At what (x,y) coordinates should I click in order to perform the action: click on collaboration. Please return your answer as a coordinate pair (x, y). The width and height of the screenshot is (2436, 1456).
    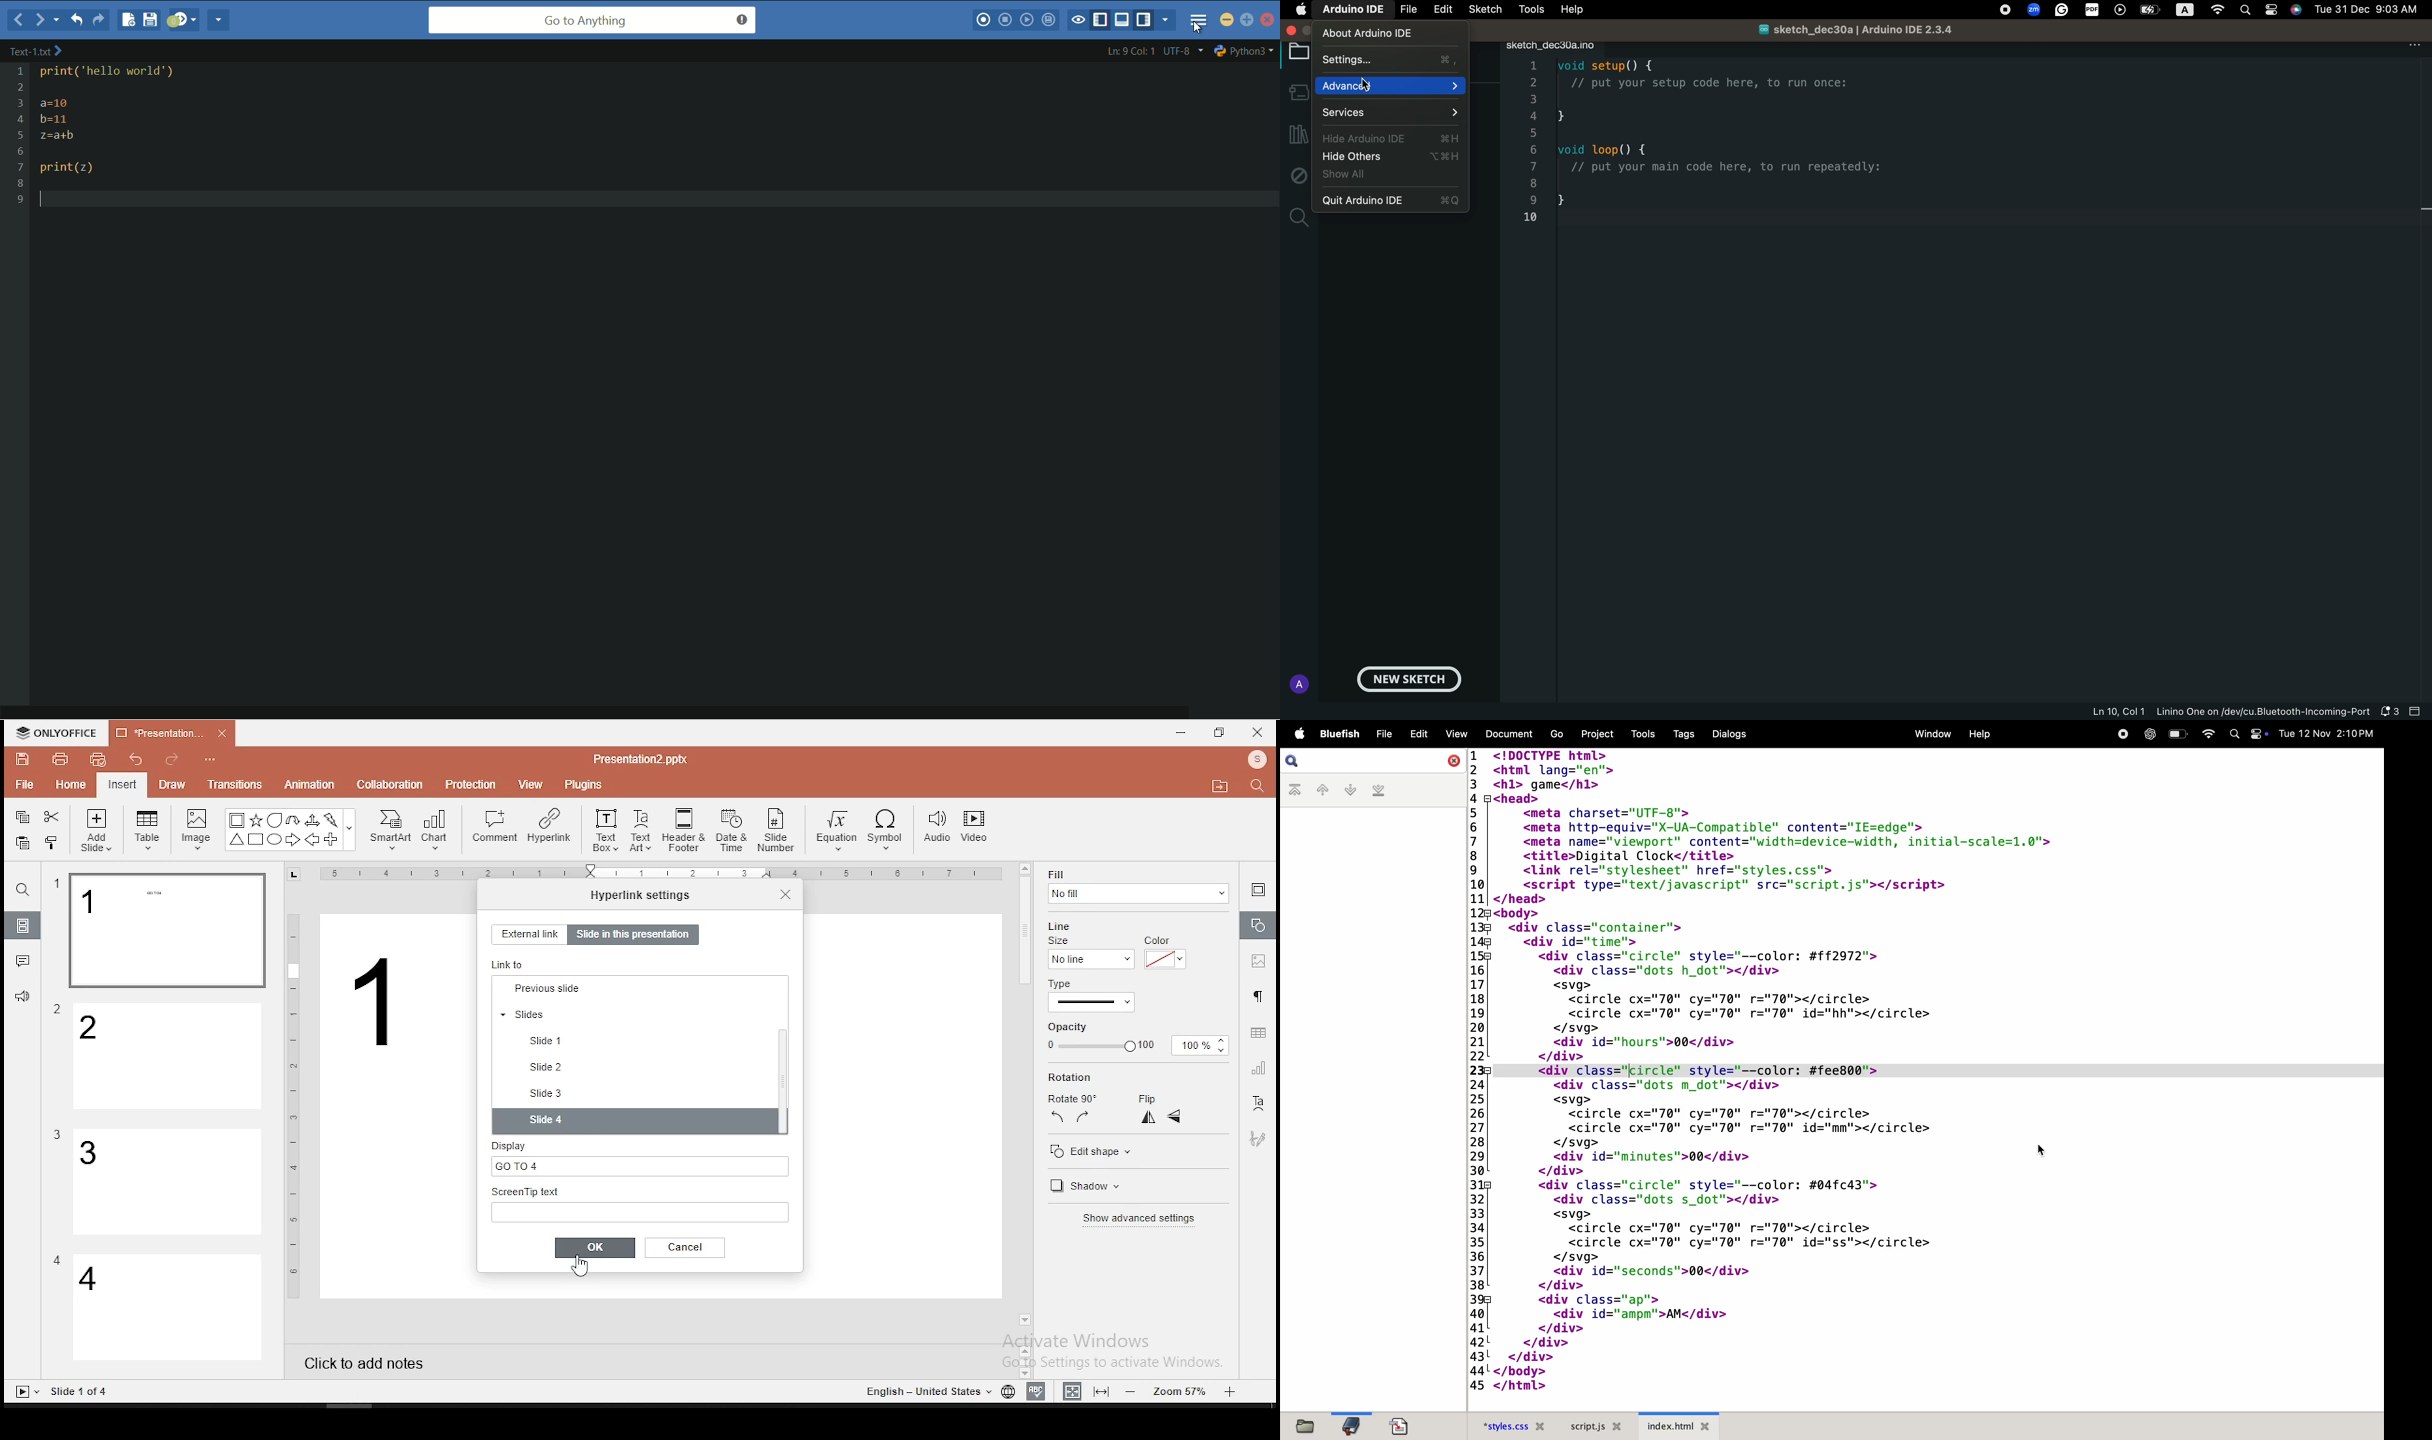
    Looking at the image, I should click on (392, 783).